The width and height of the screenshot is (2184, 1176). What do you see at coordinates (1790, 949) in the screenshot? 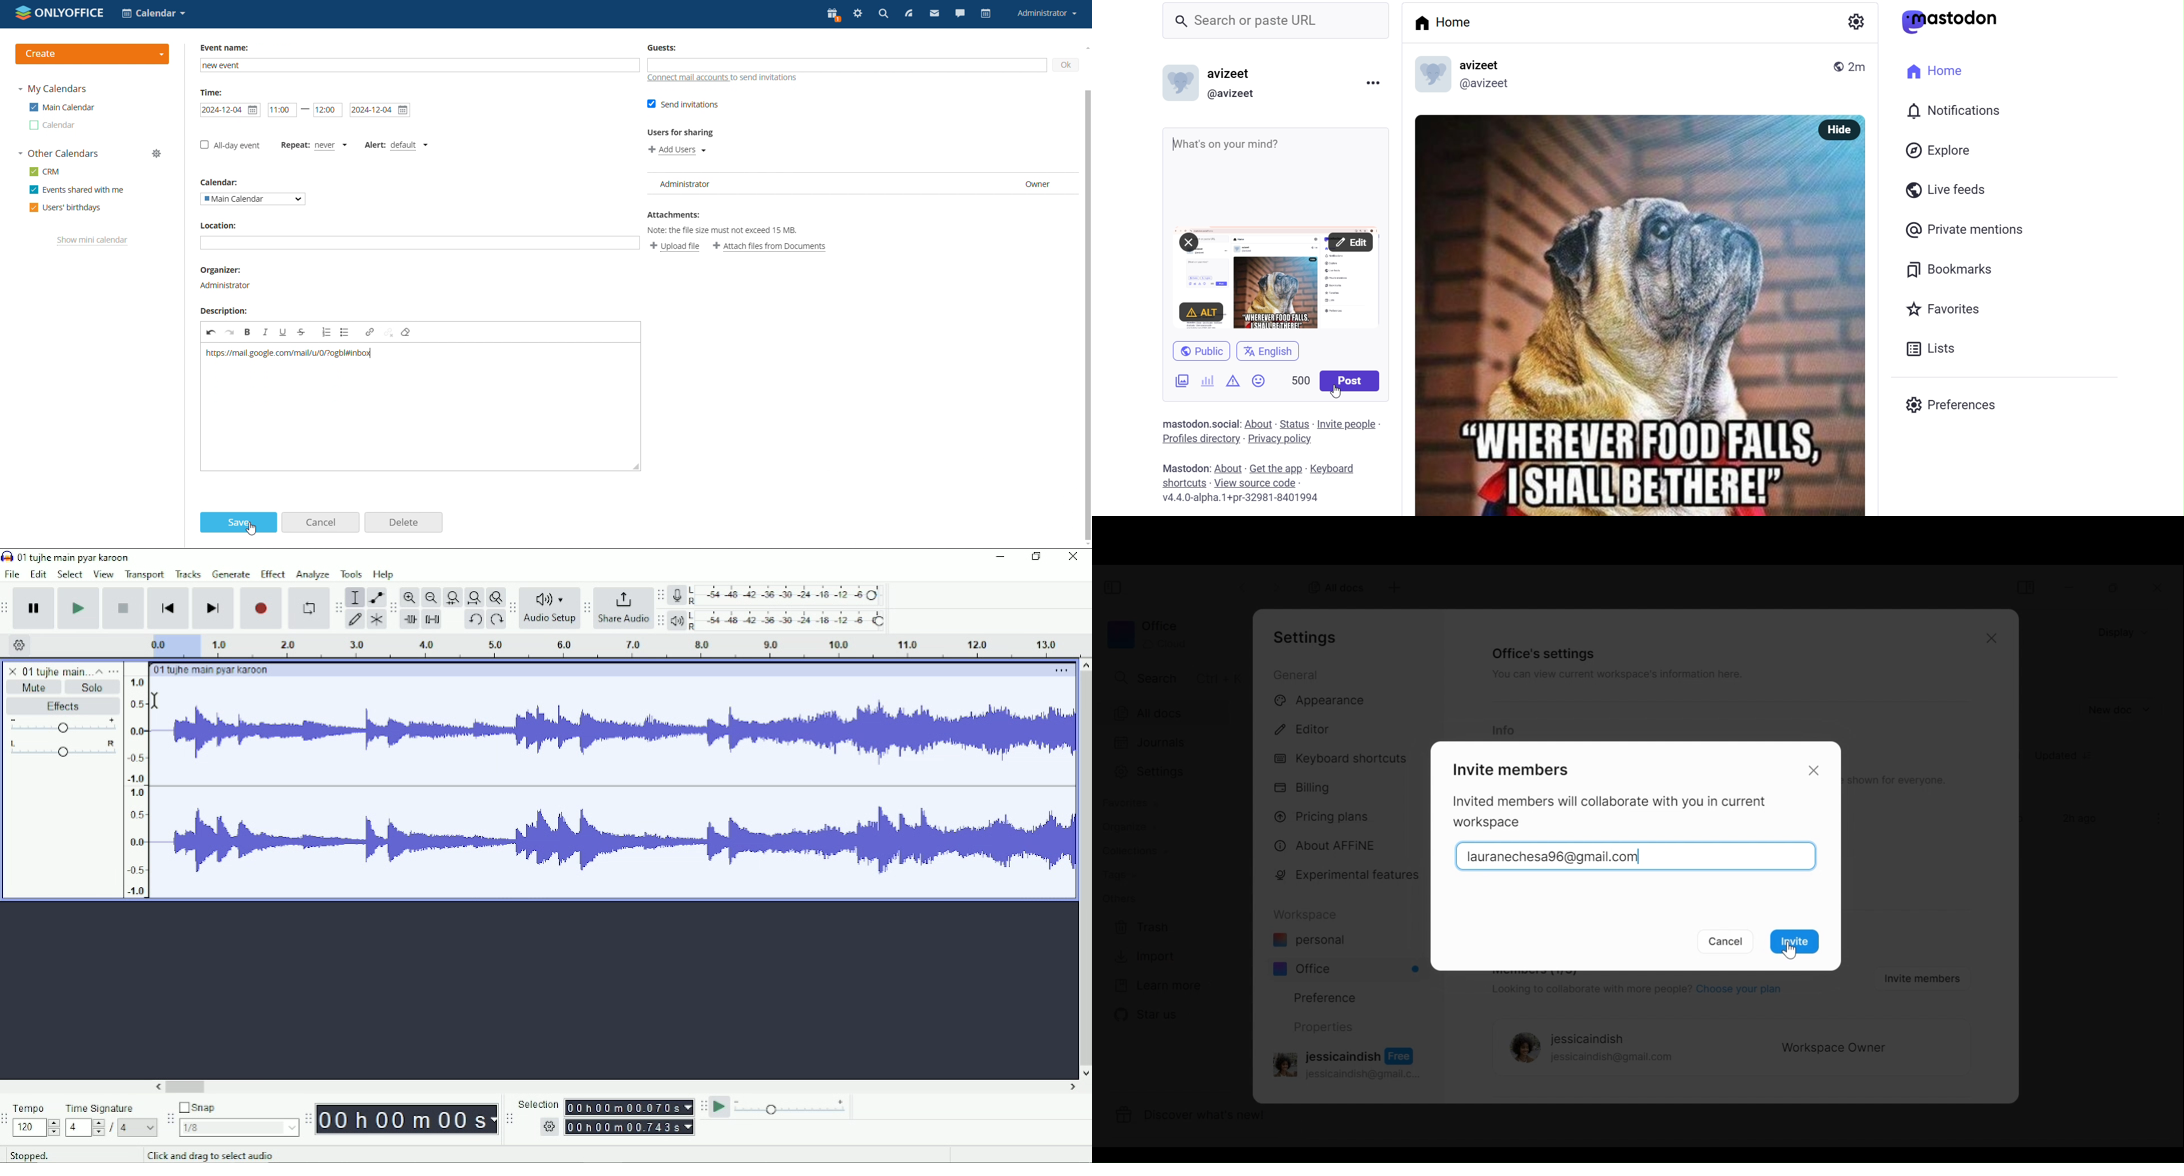
I see `Cursor` at bounding box center [1790, 949].